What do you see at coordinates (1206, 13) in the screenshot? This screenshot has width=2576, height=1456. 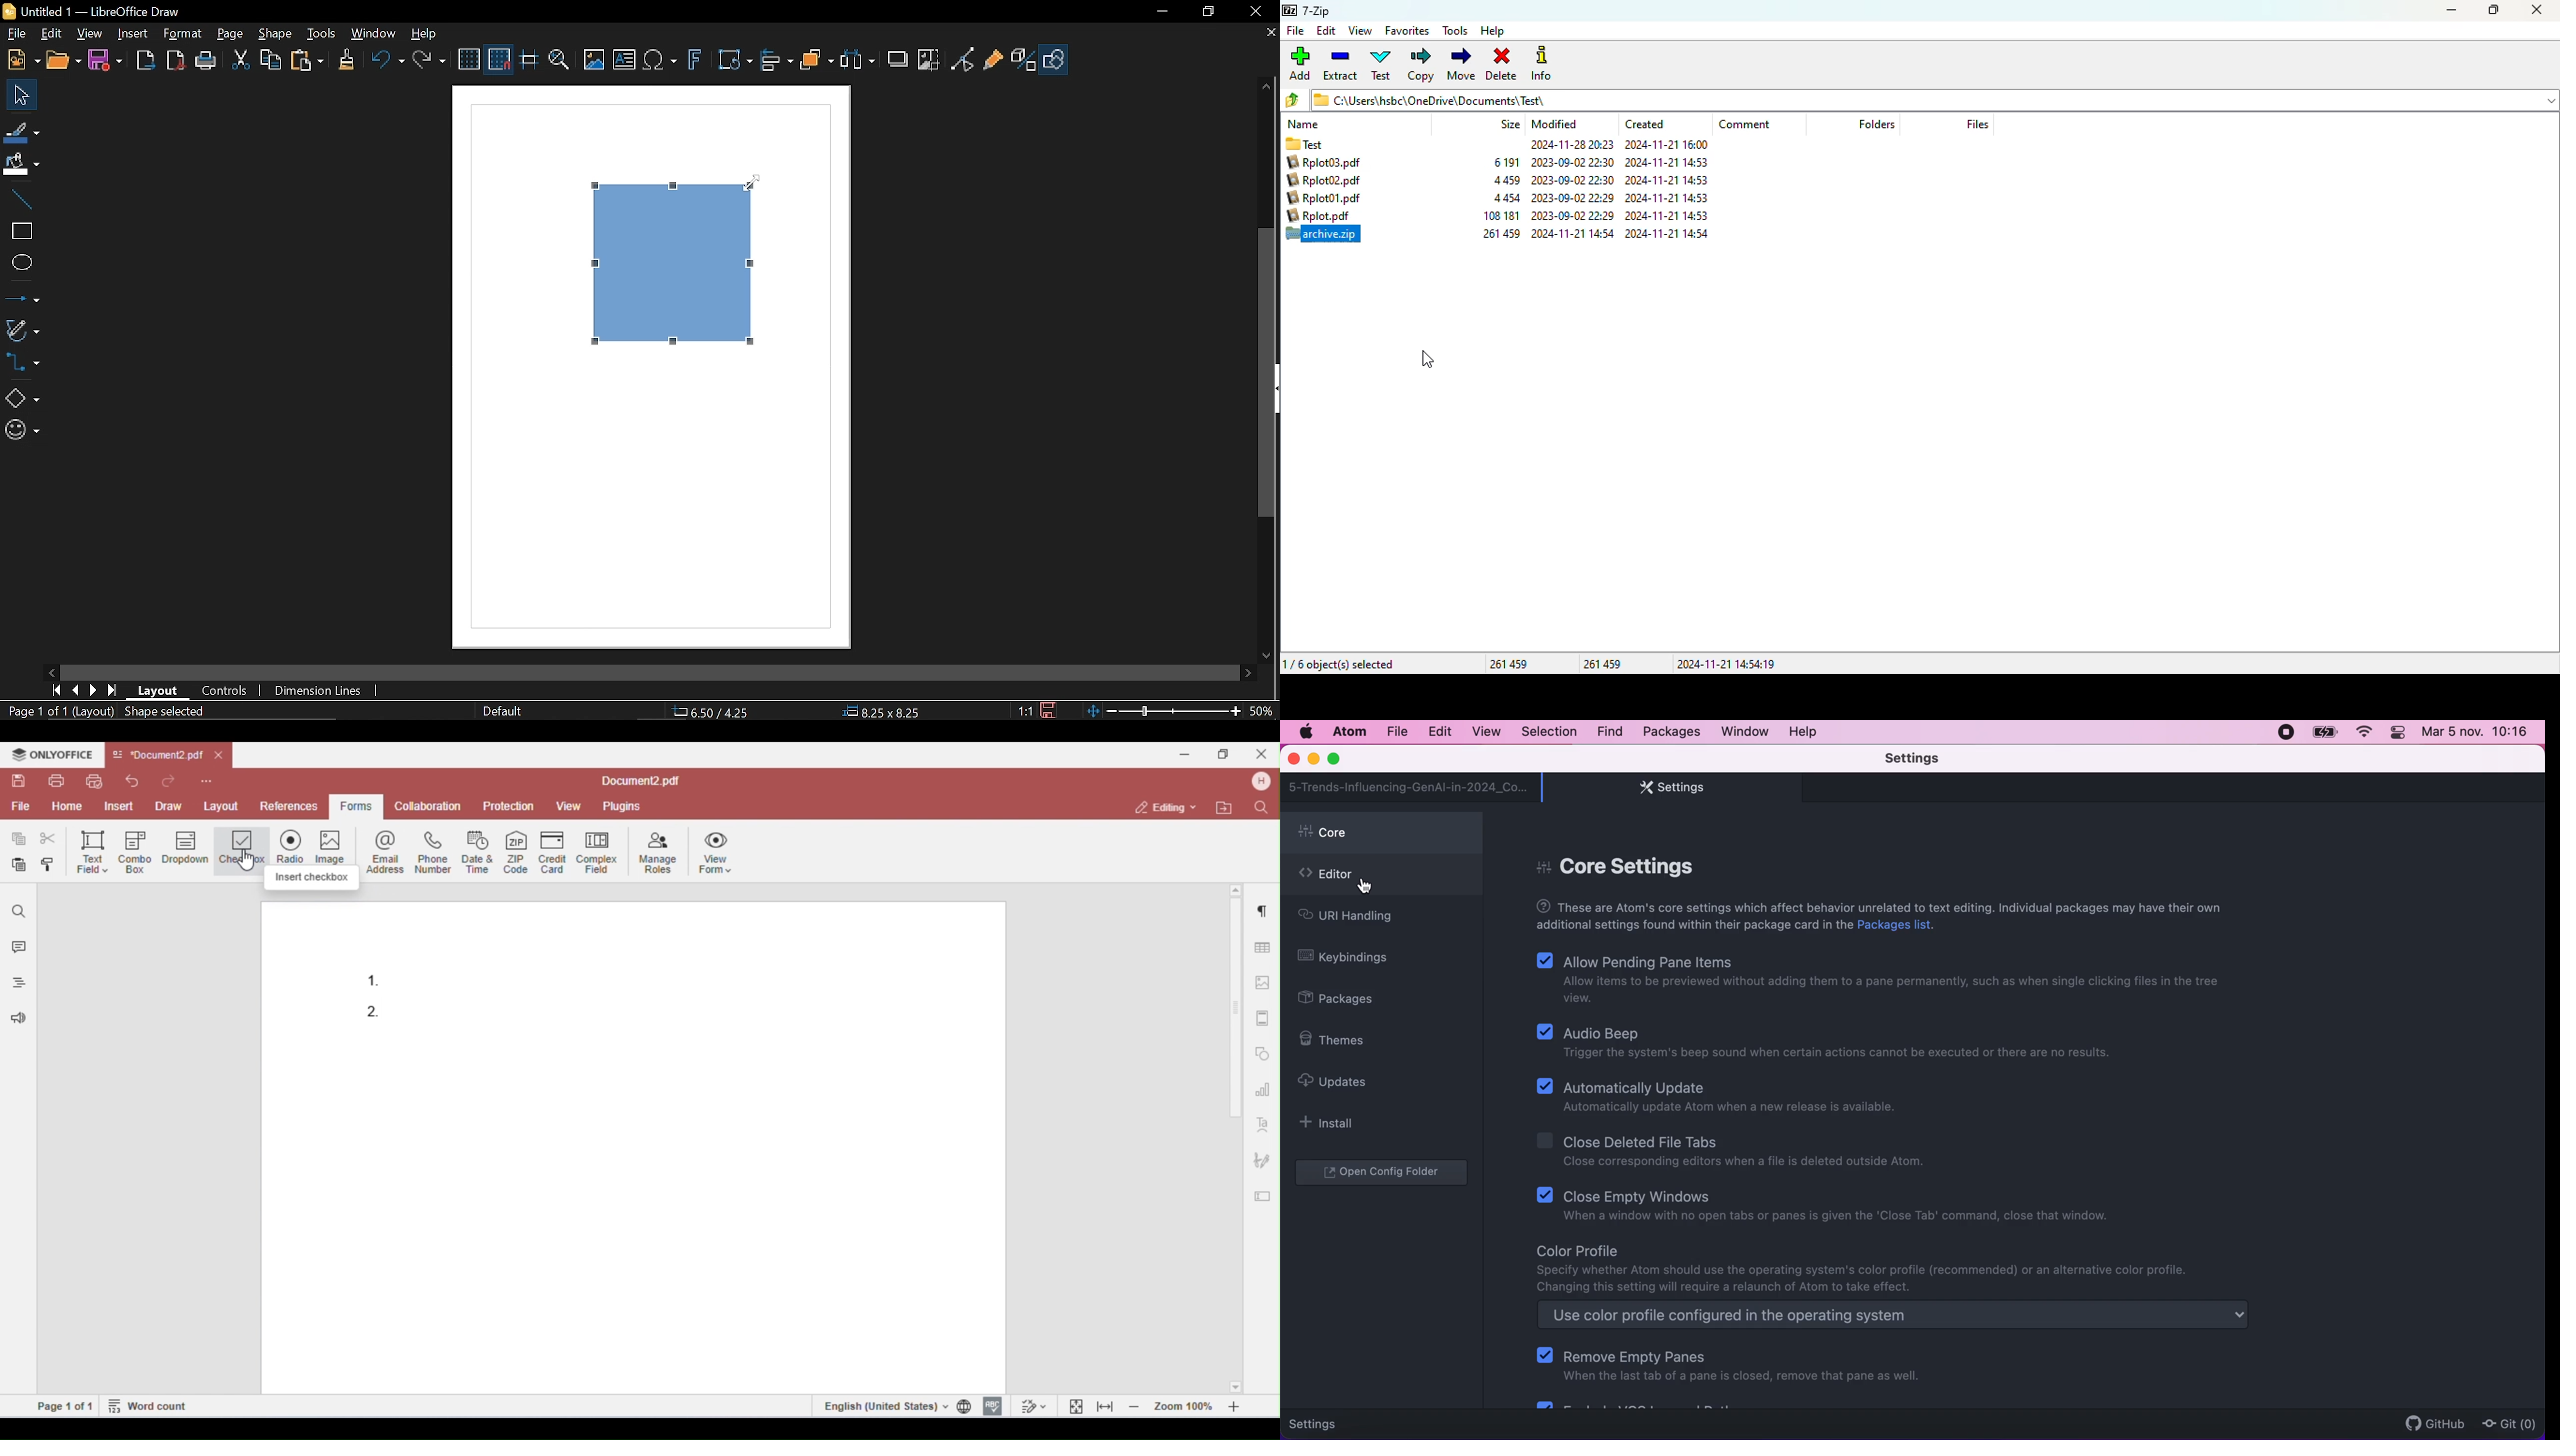 I see `Restore down` at bounding box center [1206, 13].